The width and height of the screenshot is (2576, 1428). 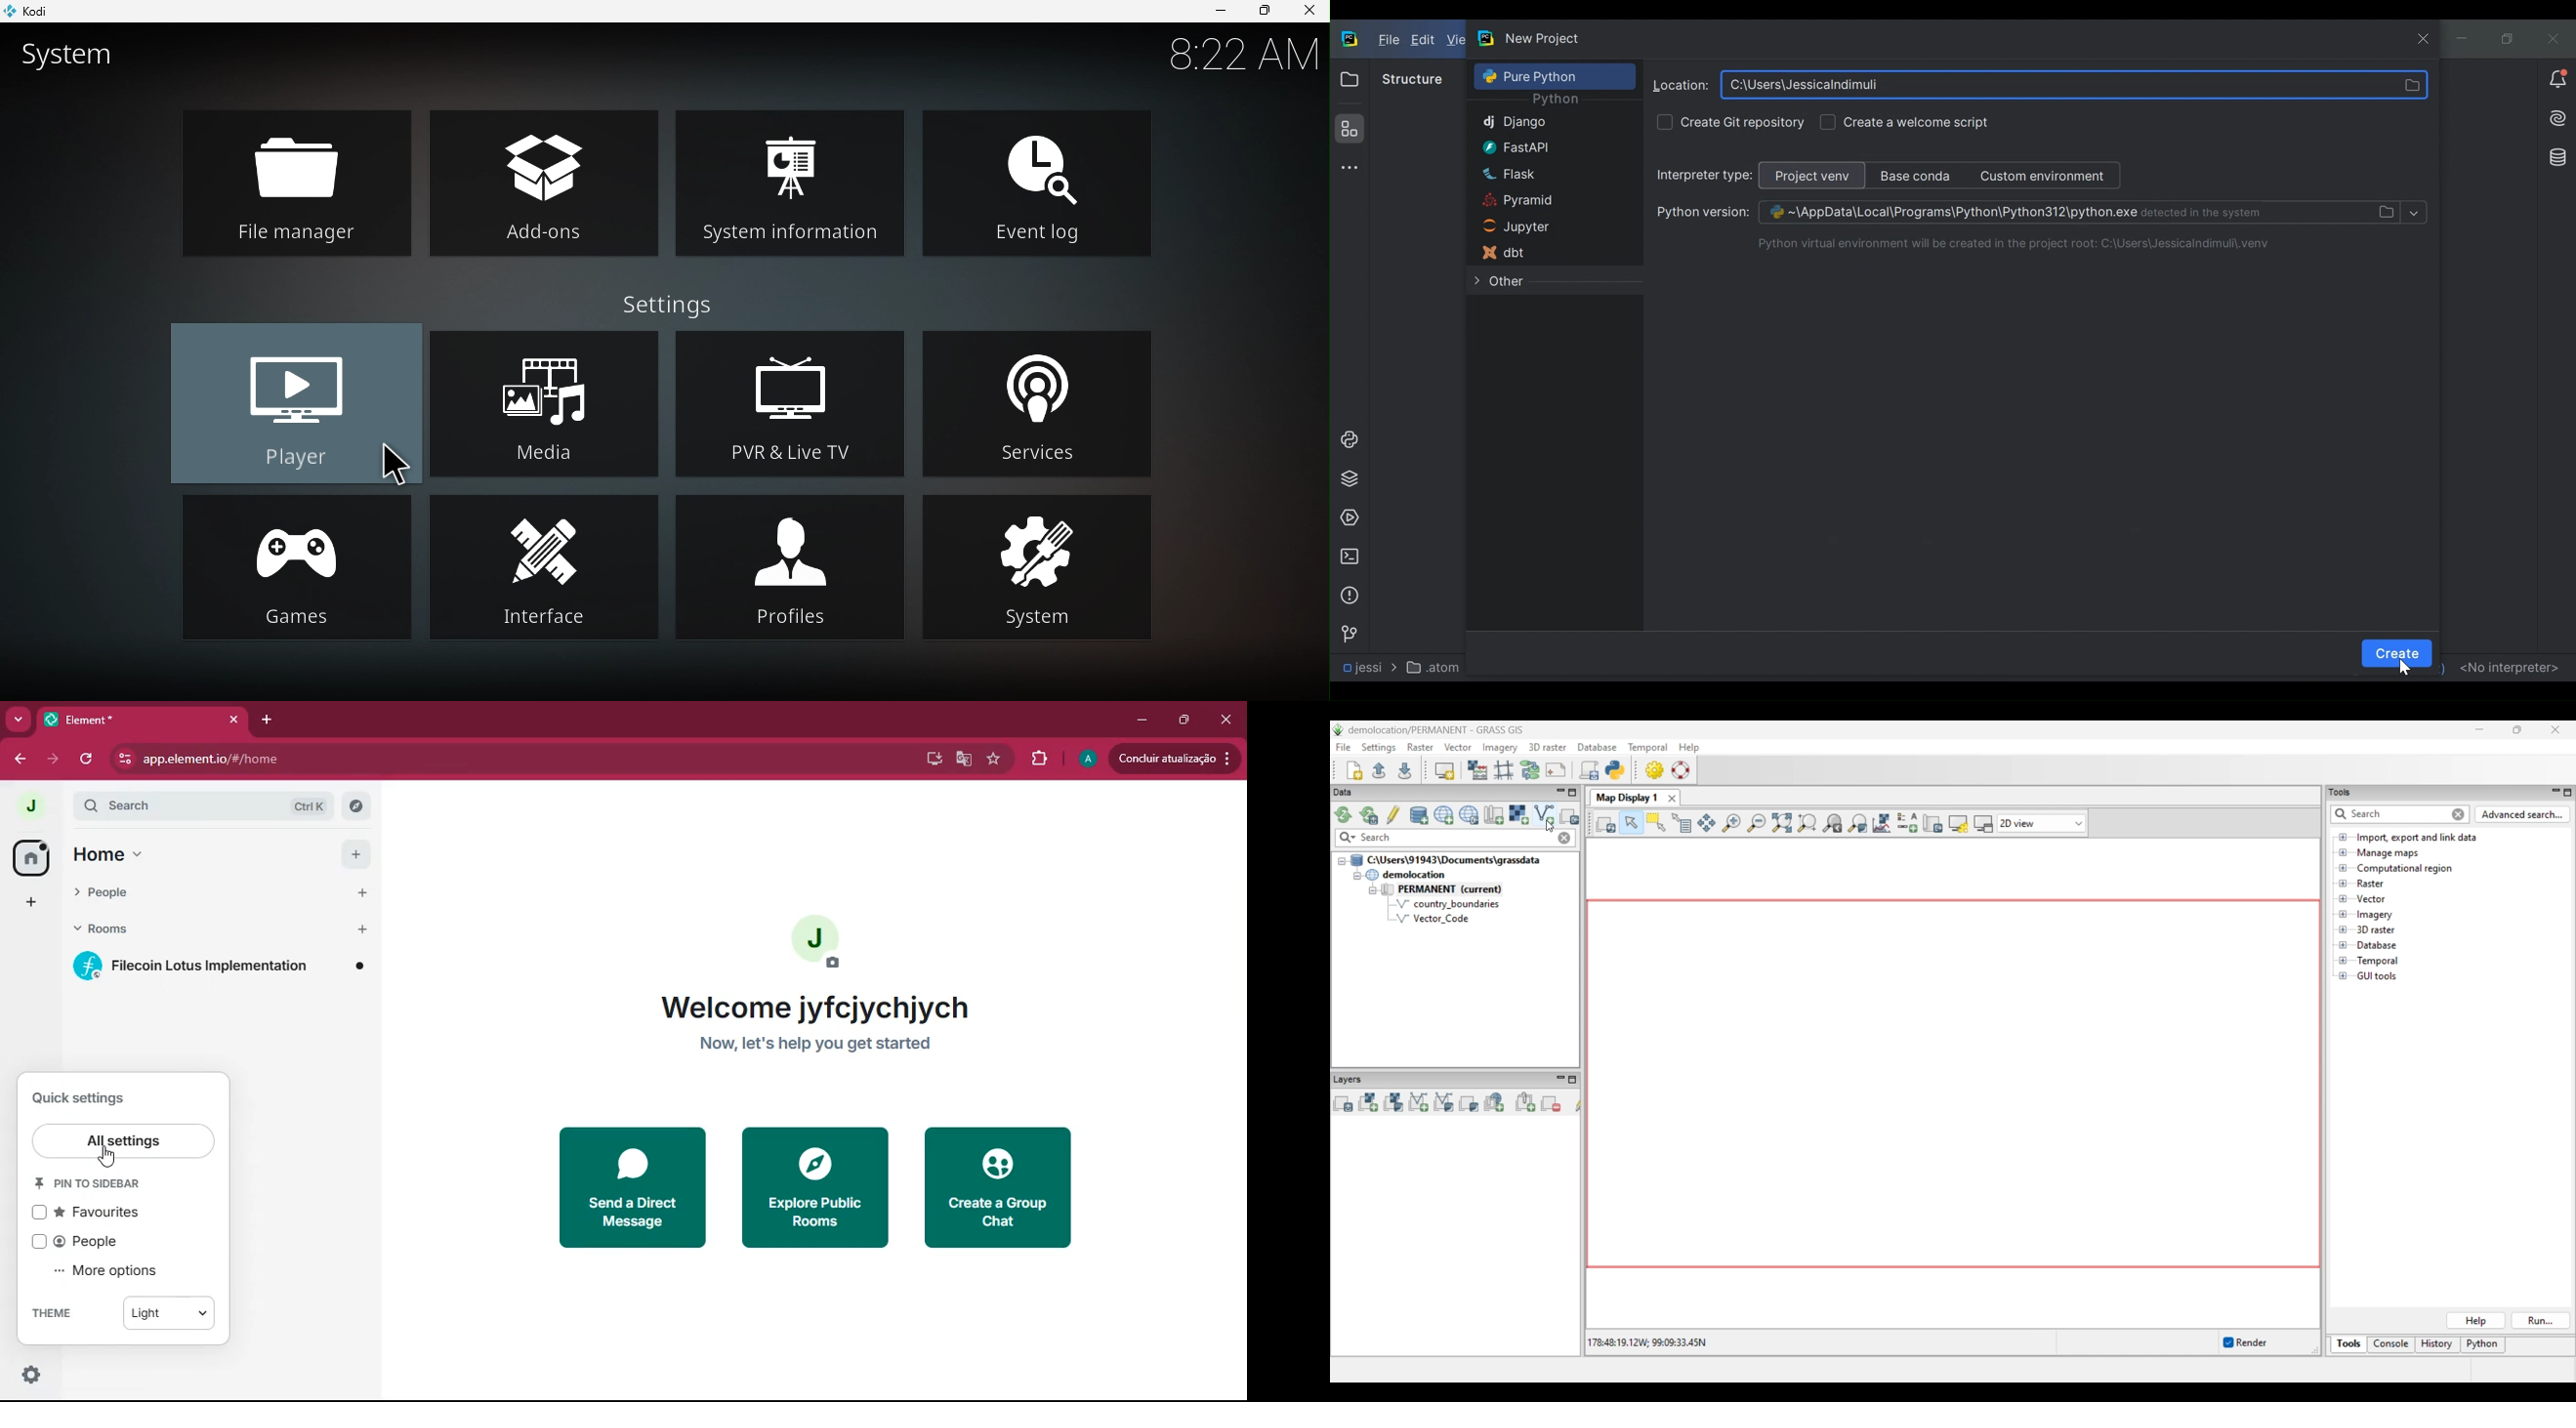 I want to click on View, so click(x=1455, y=40).